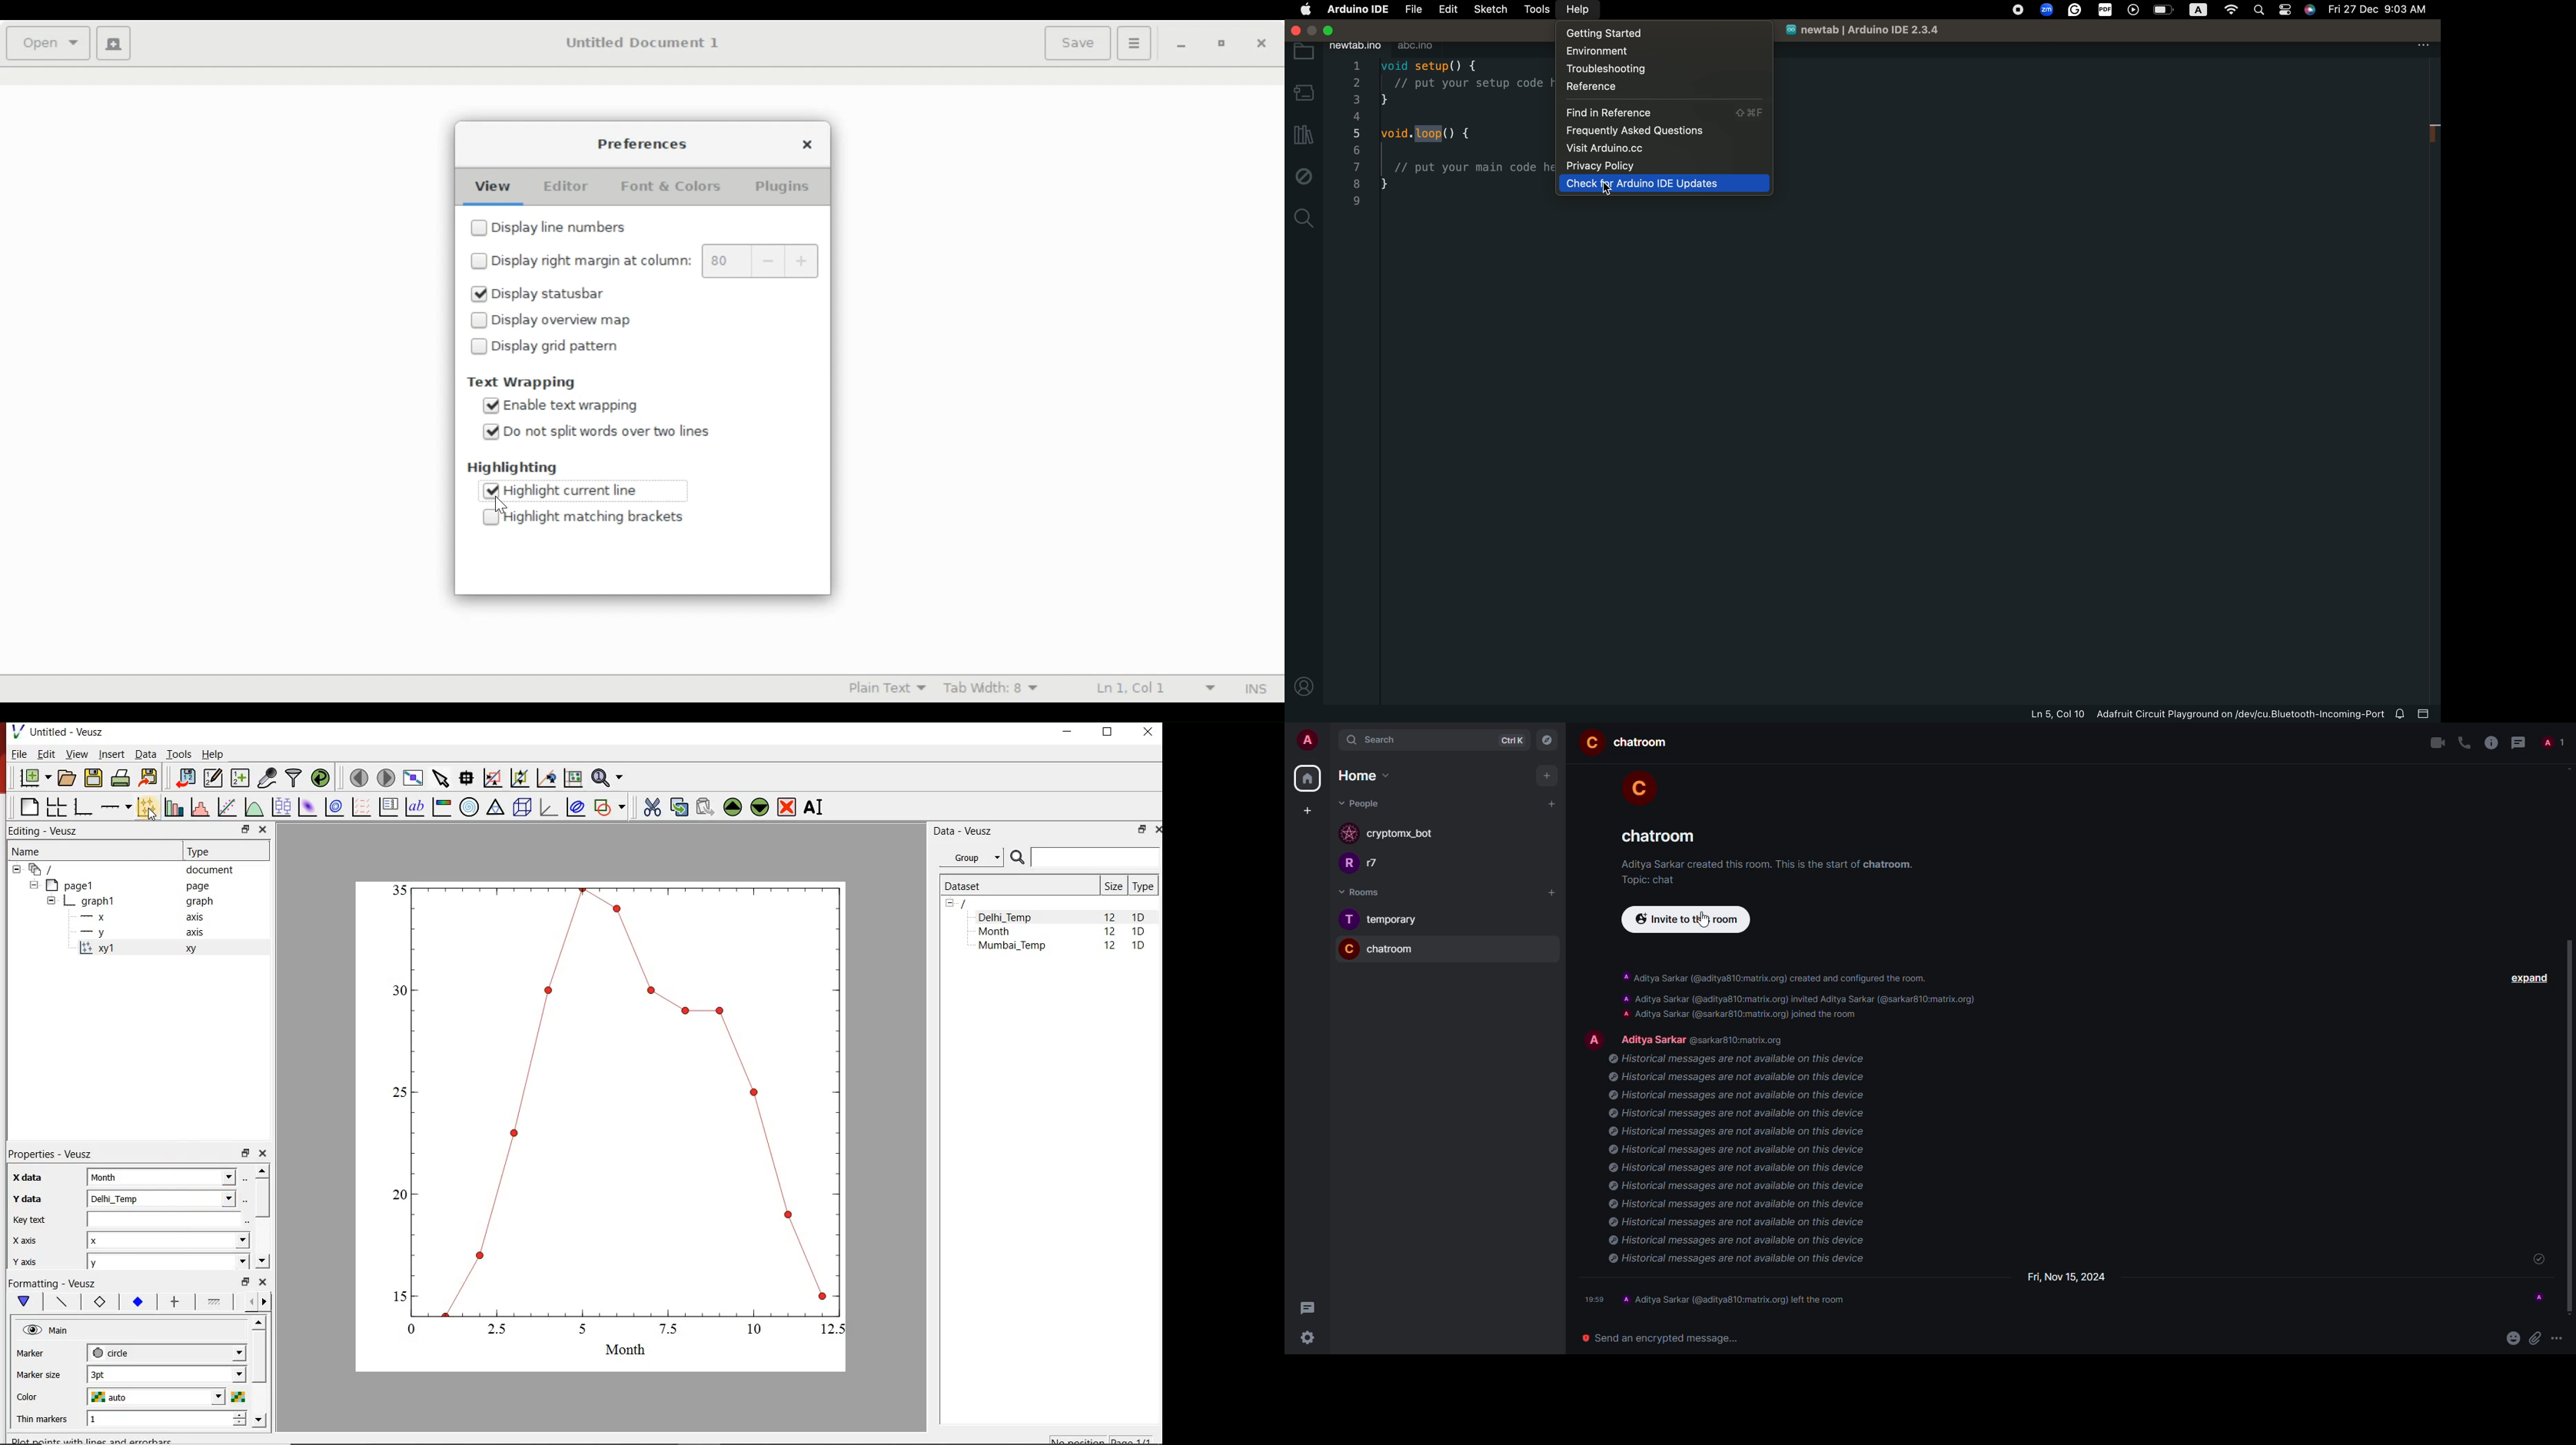 The image size is (2576, 1456). Describe the element at coordinates (1069, 732) in the screenshot. I see `MINIMIZE` at that location.